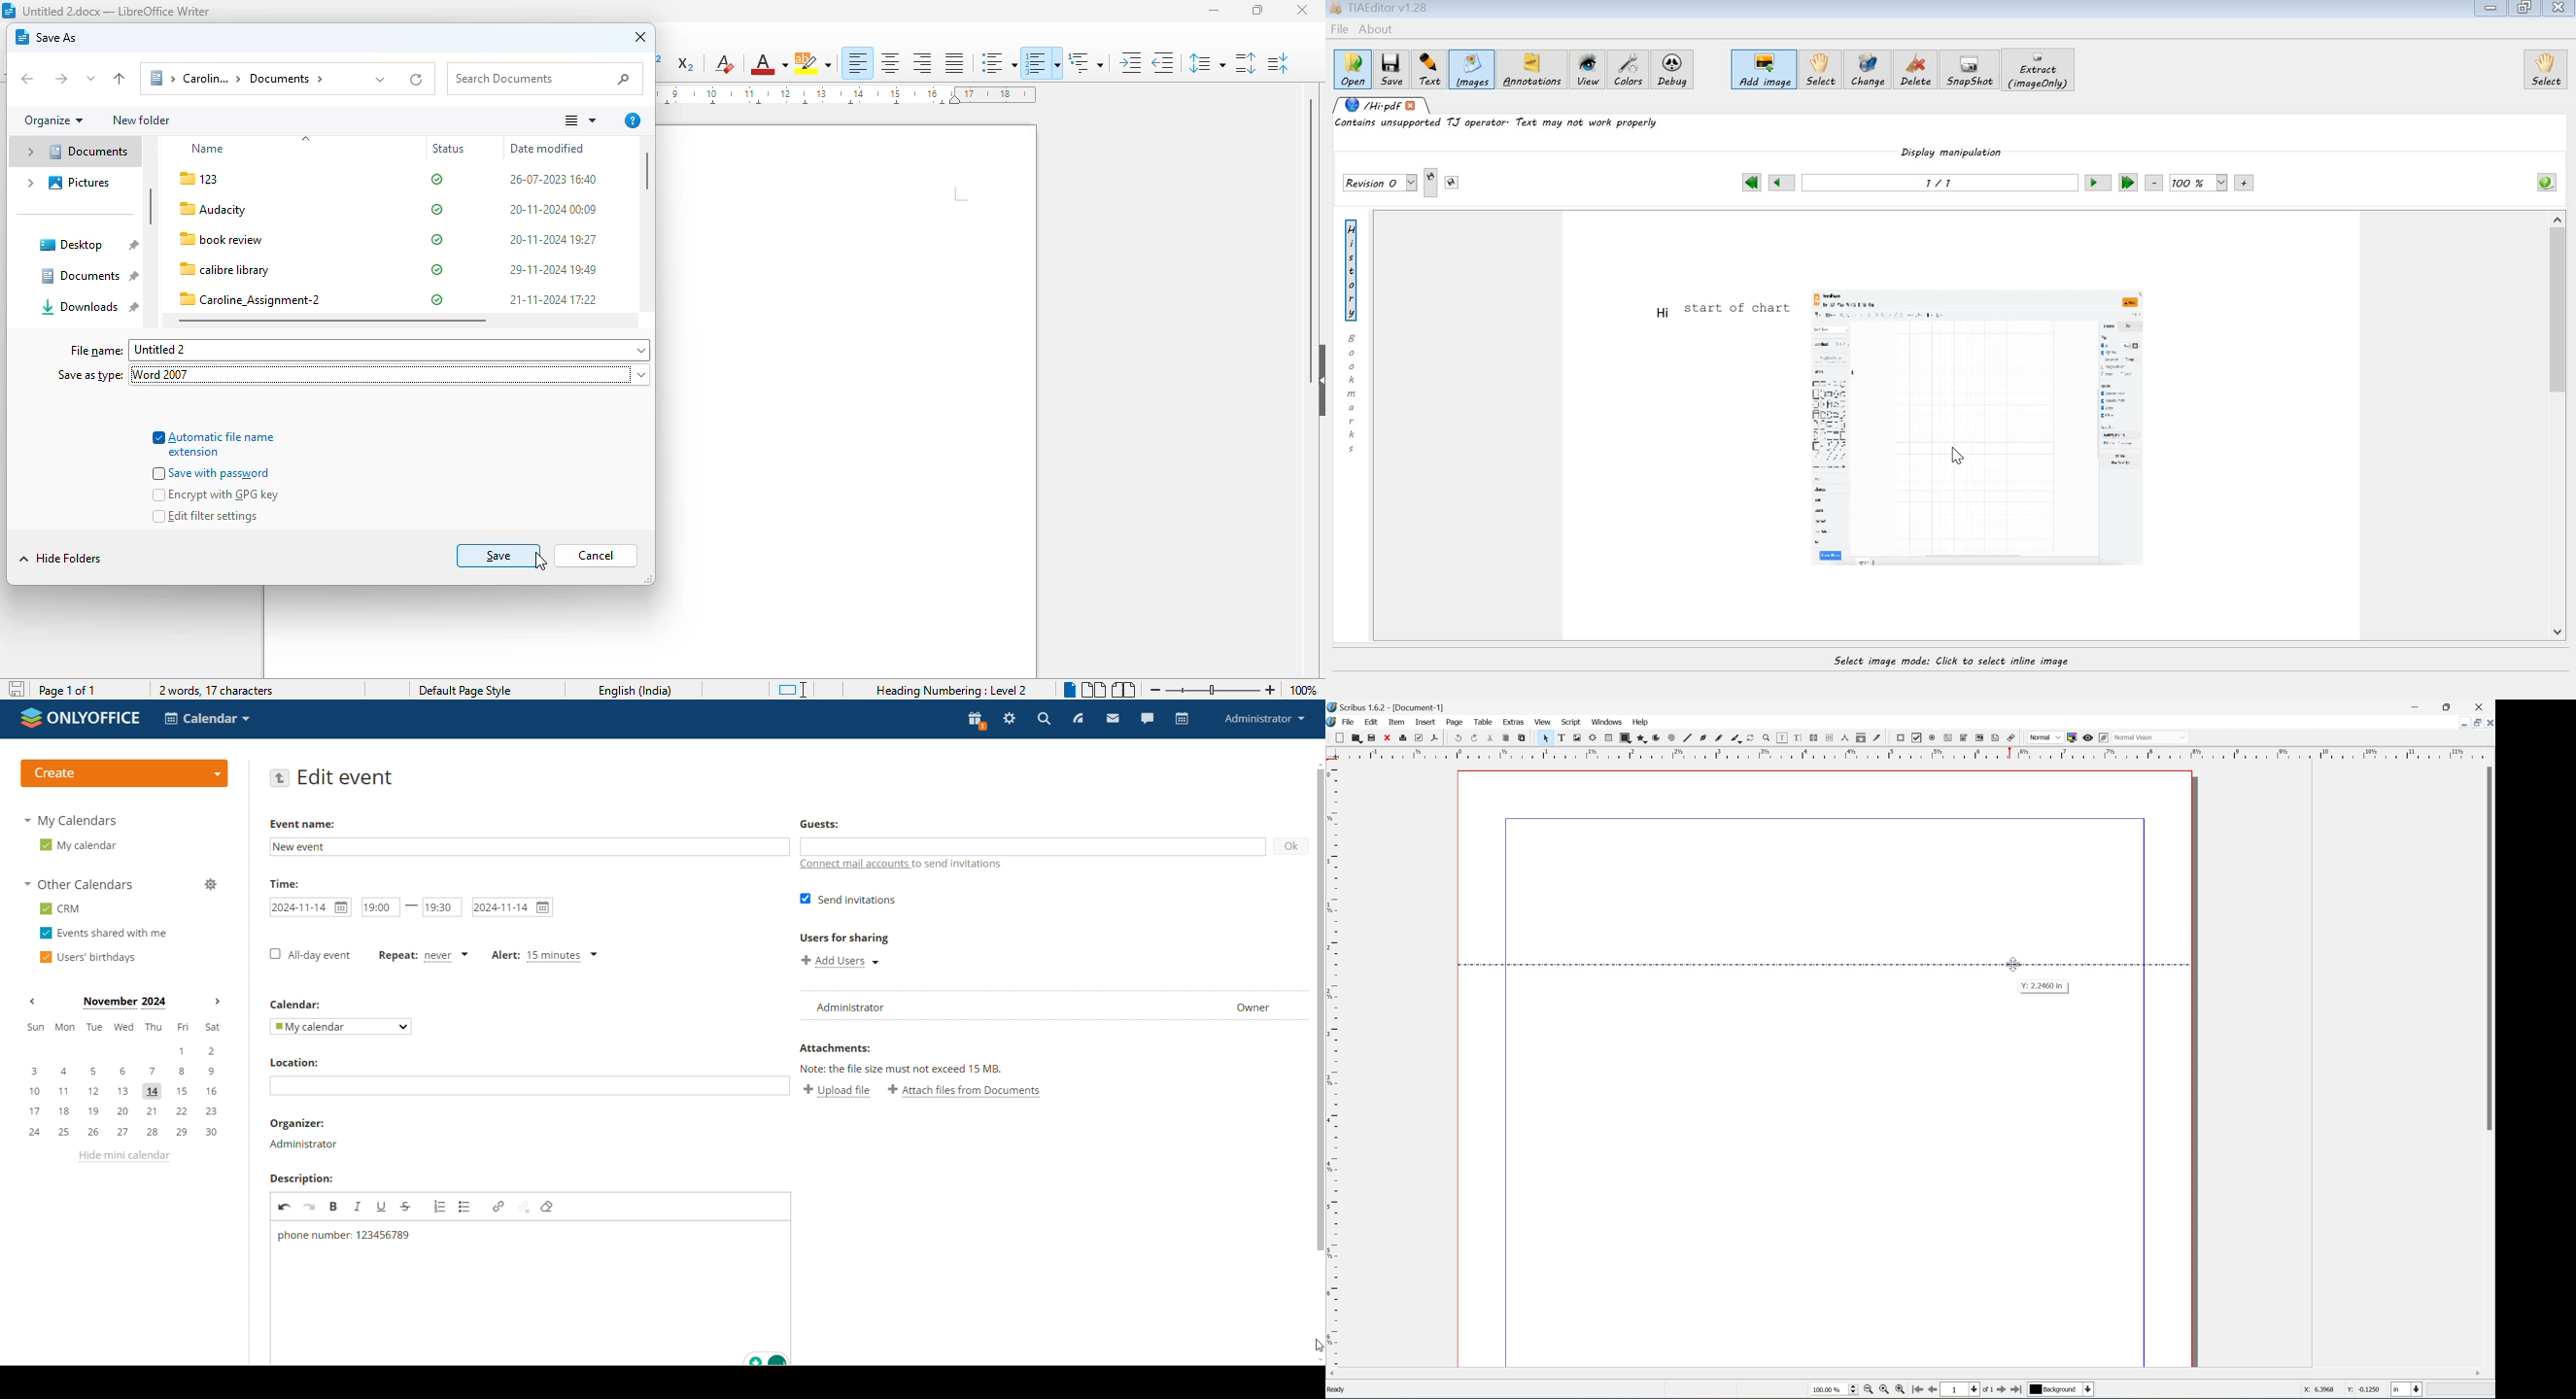 The width and height of the screenshot is (2576, 1400). What do you see at coordinates (211, 149) in the screenshot?
I see `name` at bounding box center [211, 149].